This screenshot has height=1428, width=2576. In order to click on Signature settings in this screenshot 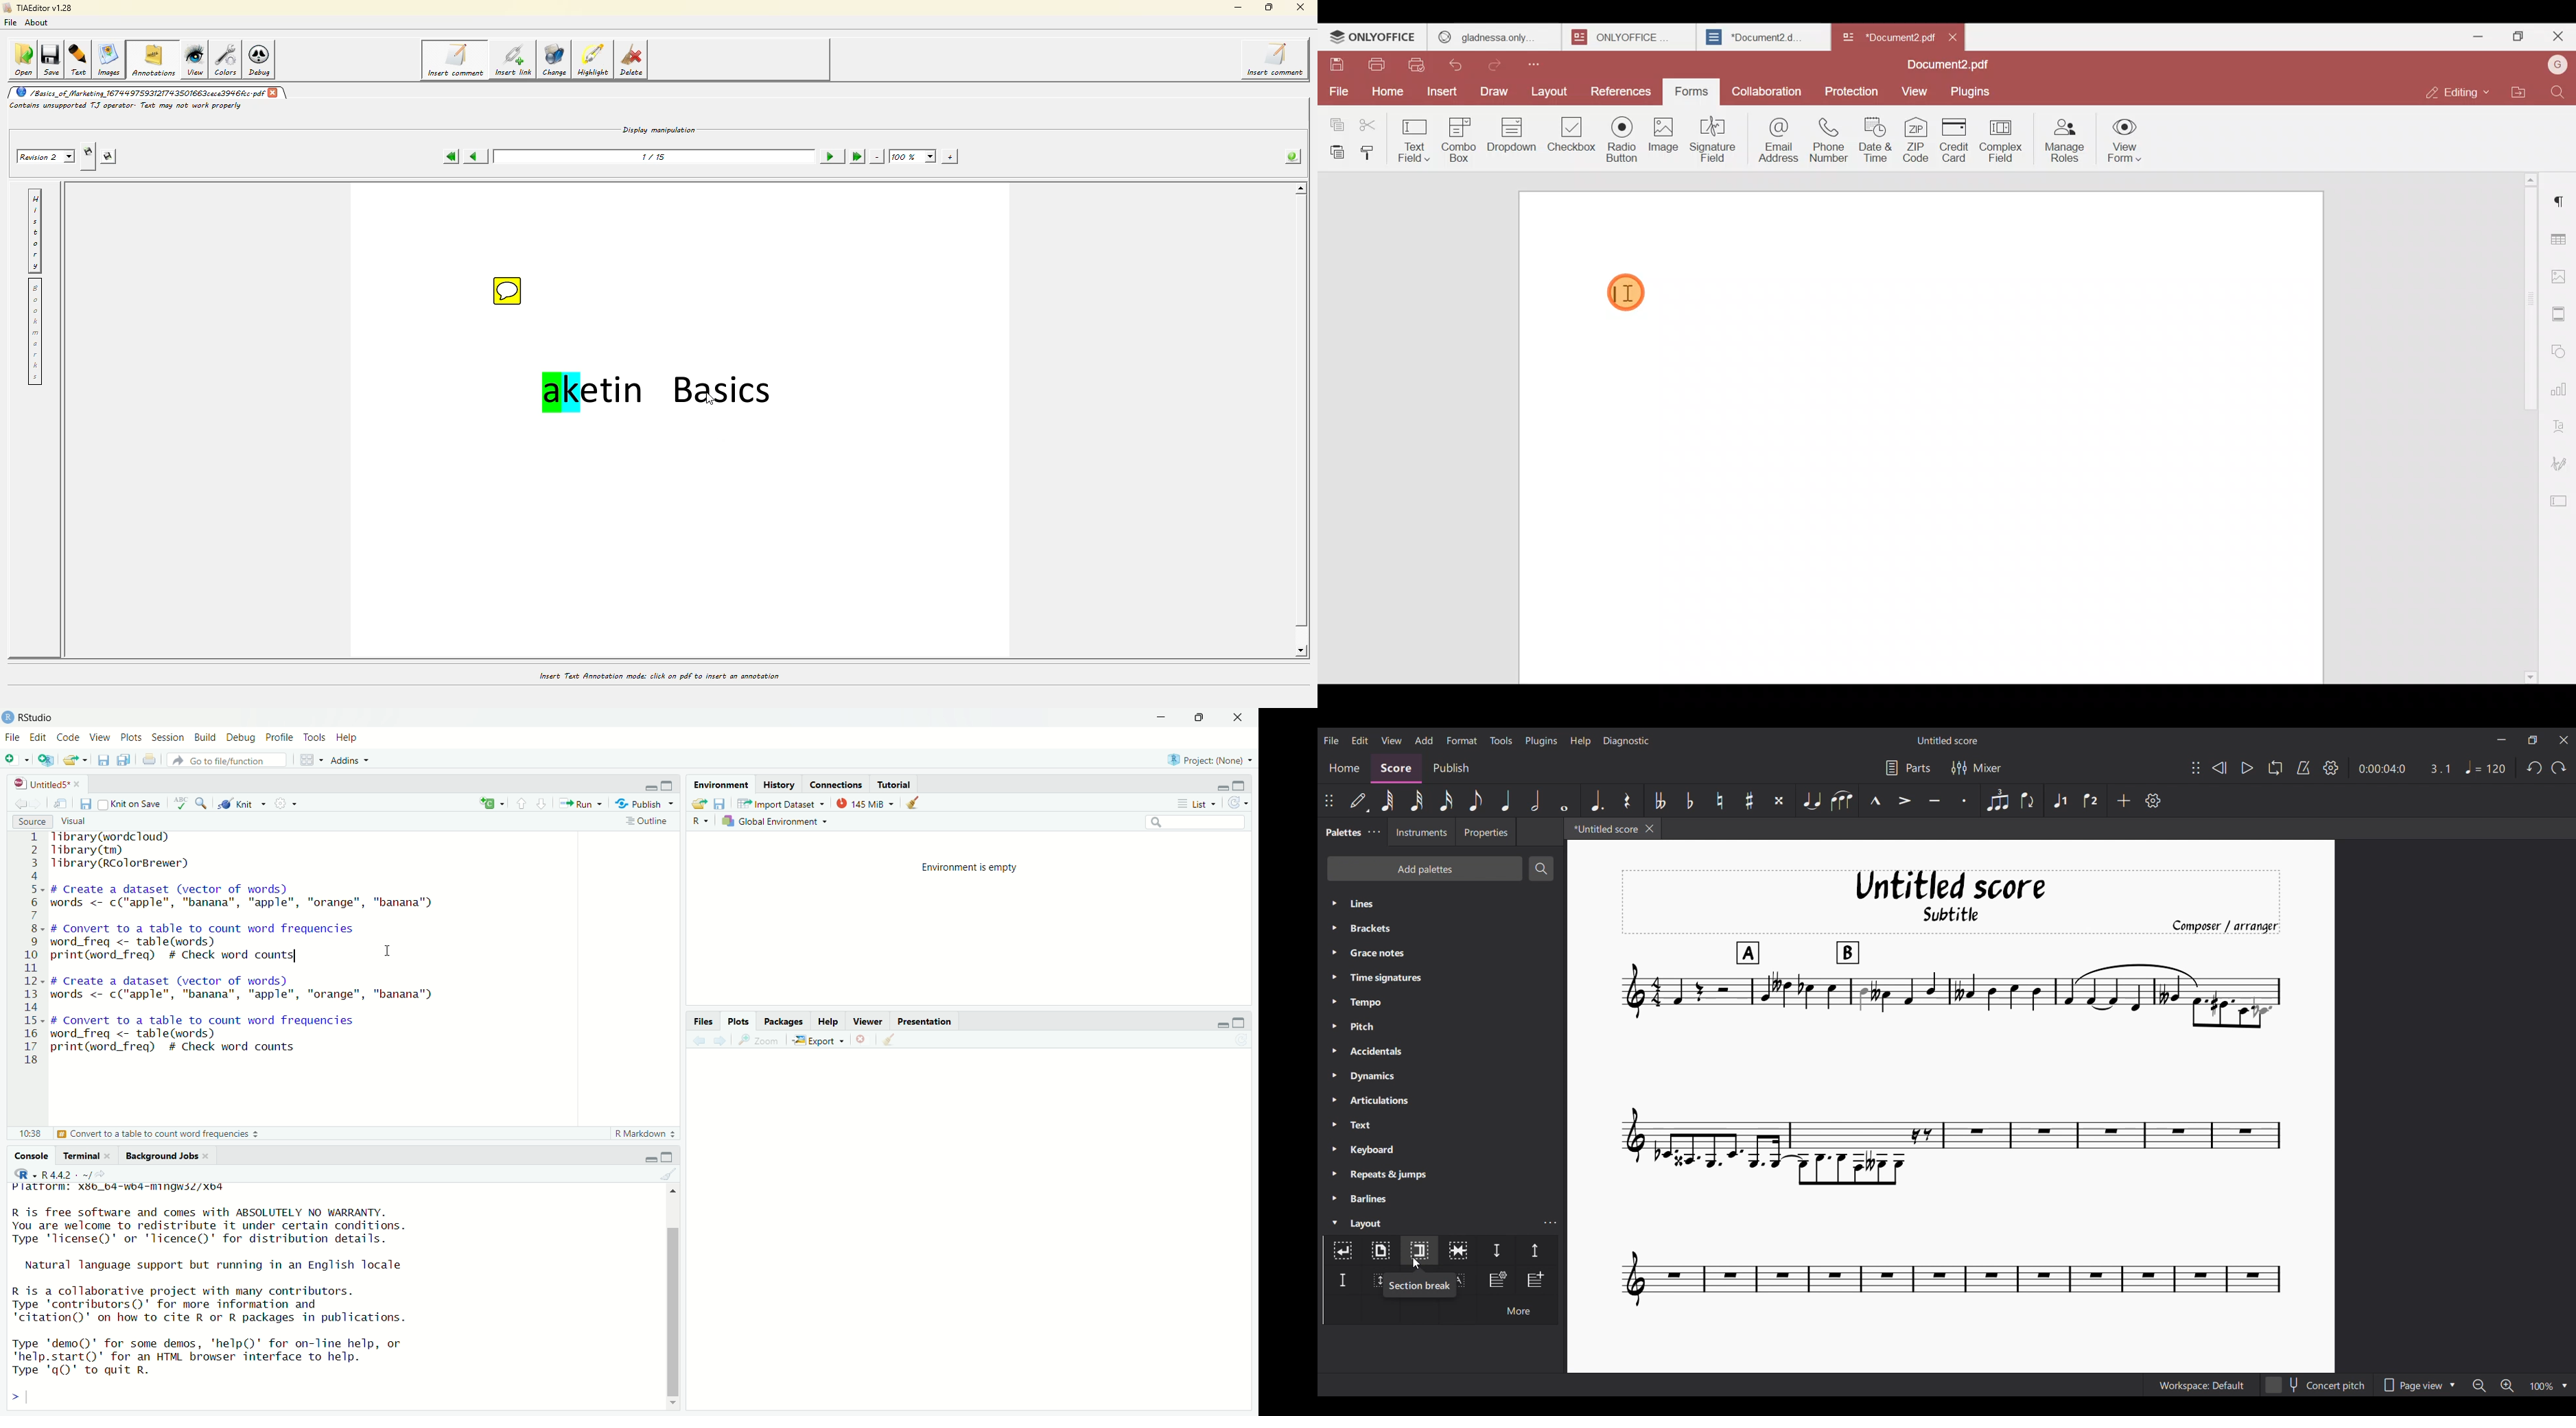, I will do `click(2561, 463)`.